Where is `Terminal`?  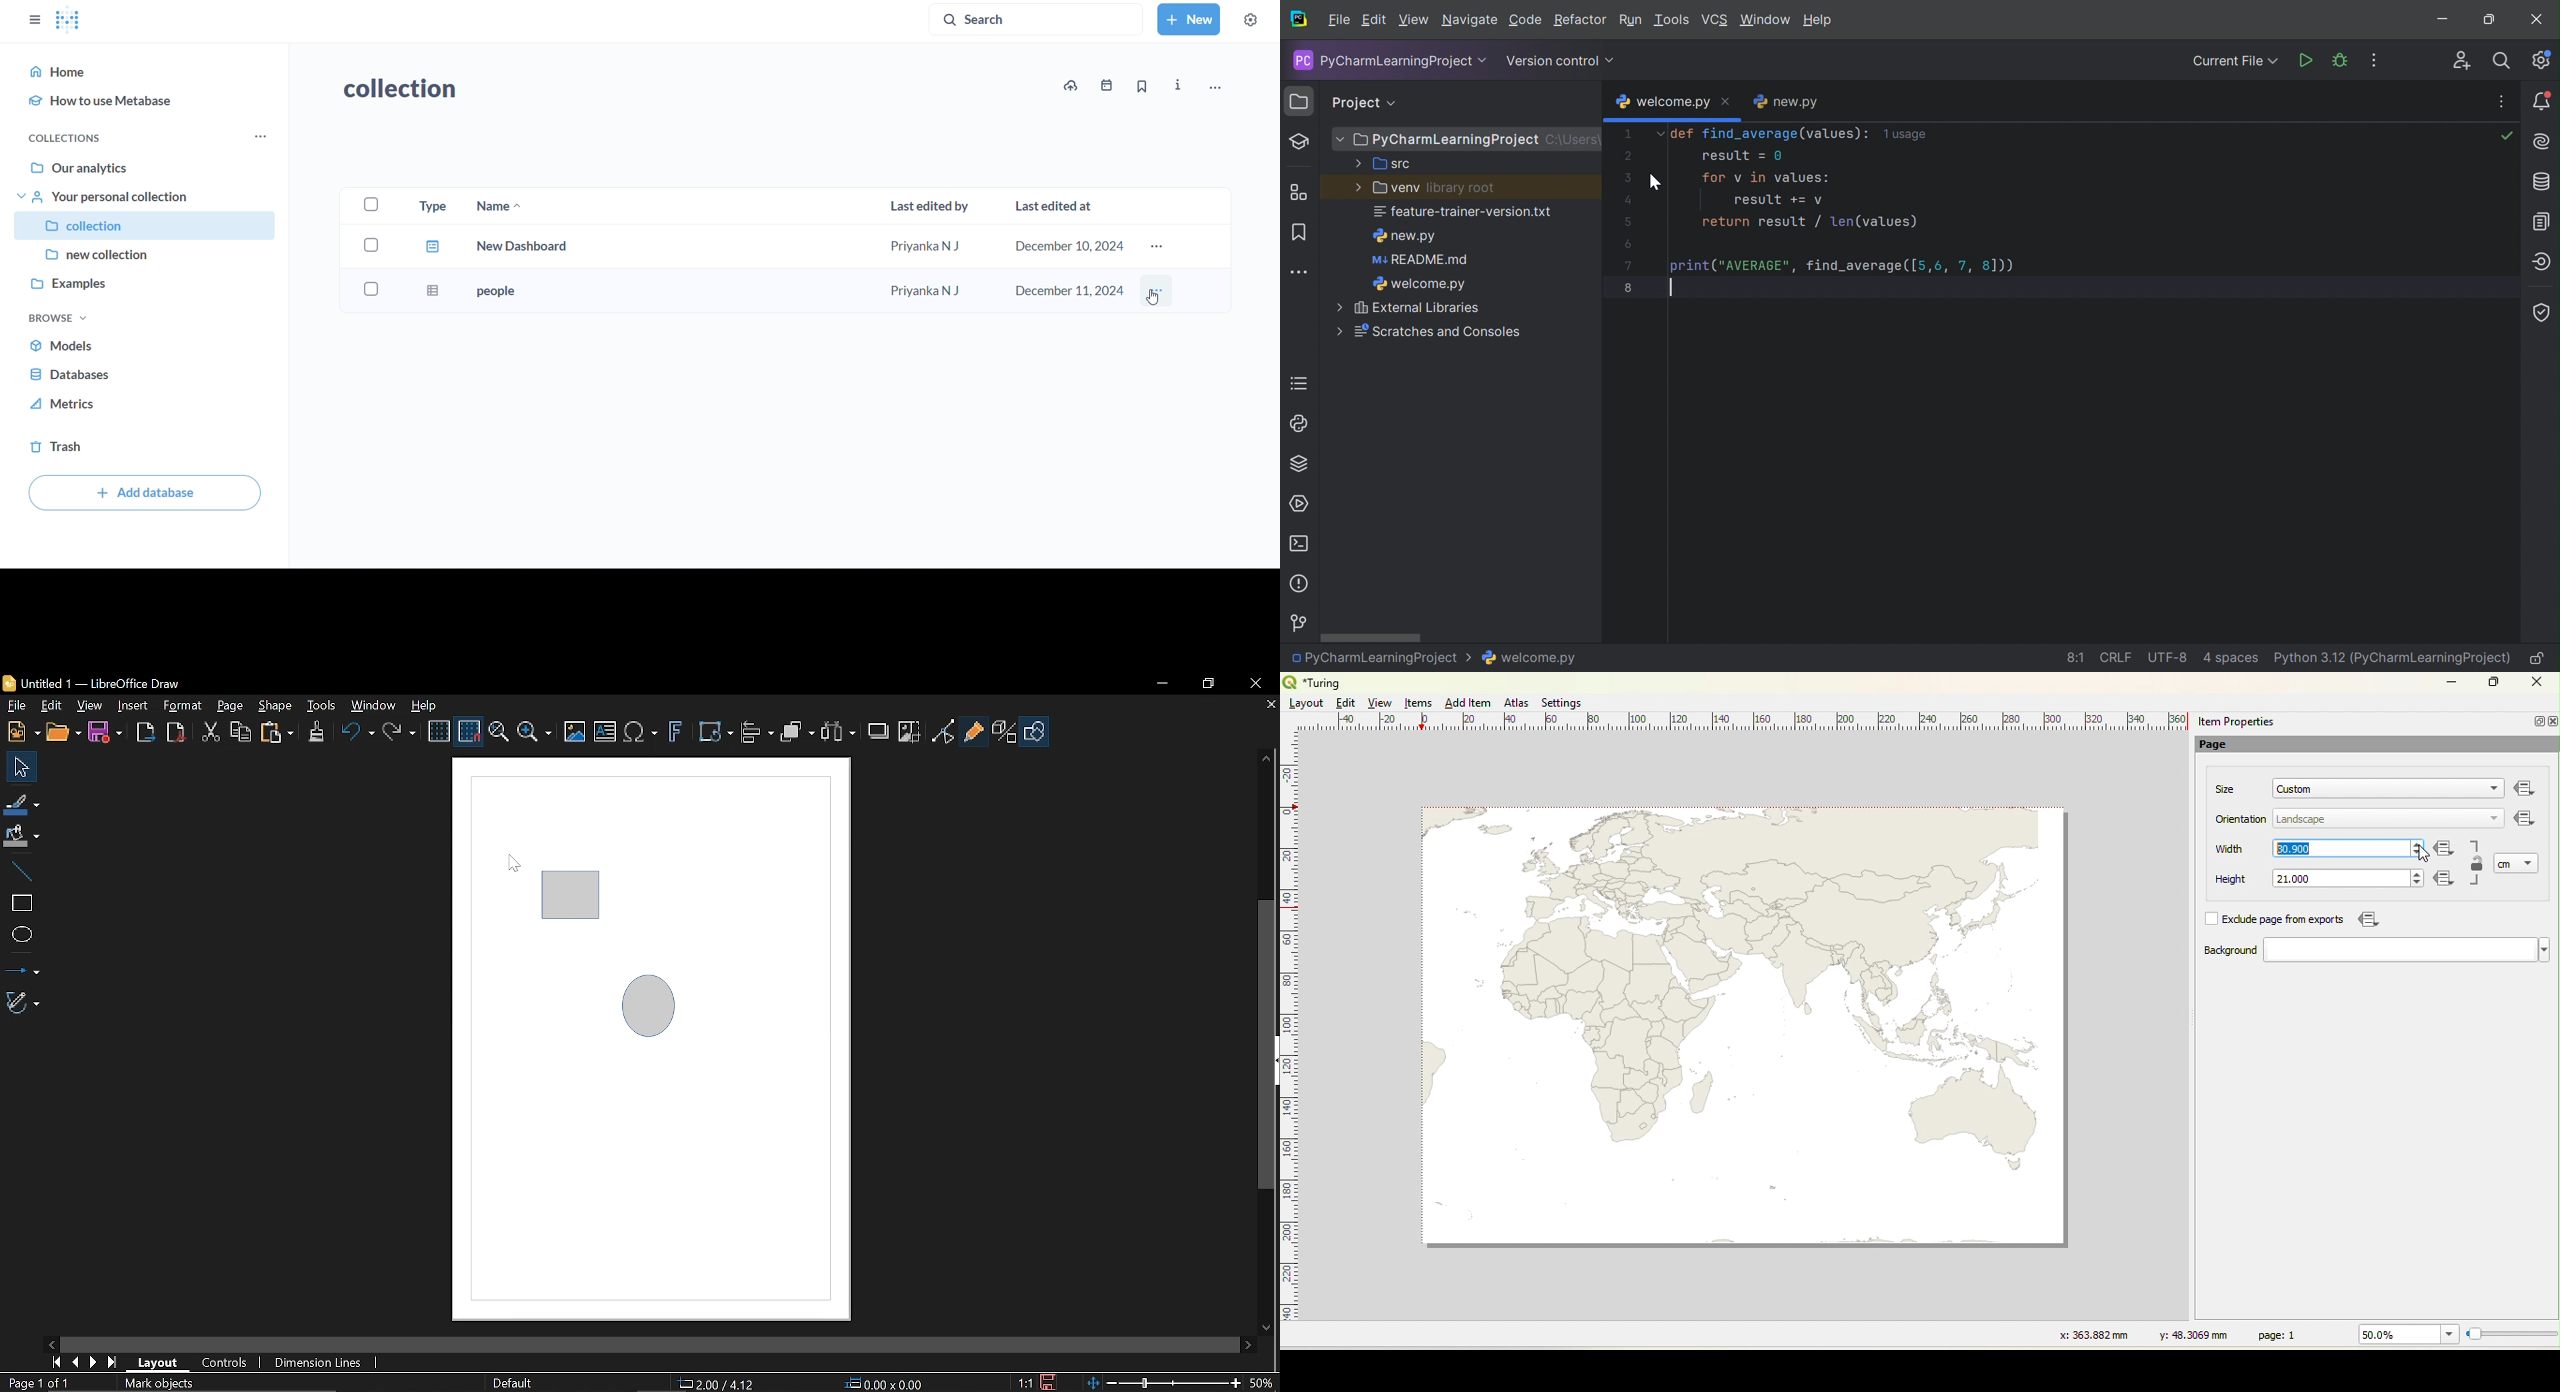 Terminal is located at coordinates (1299, 541).